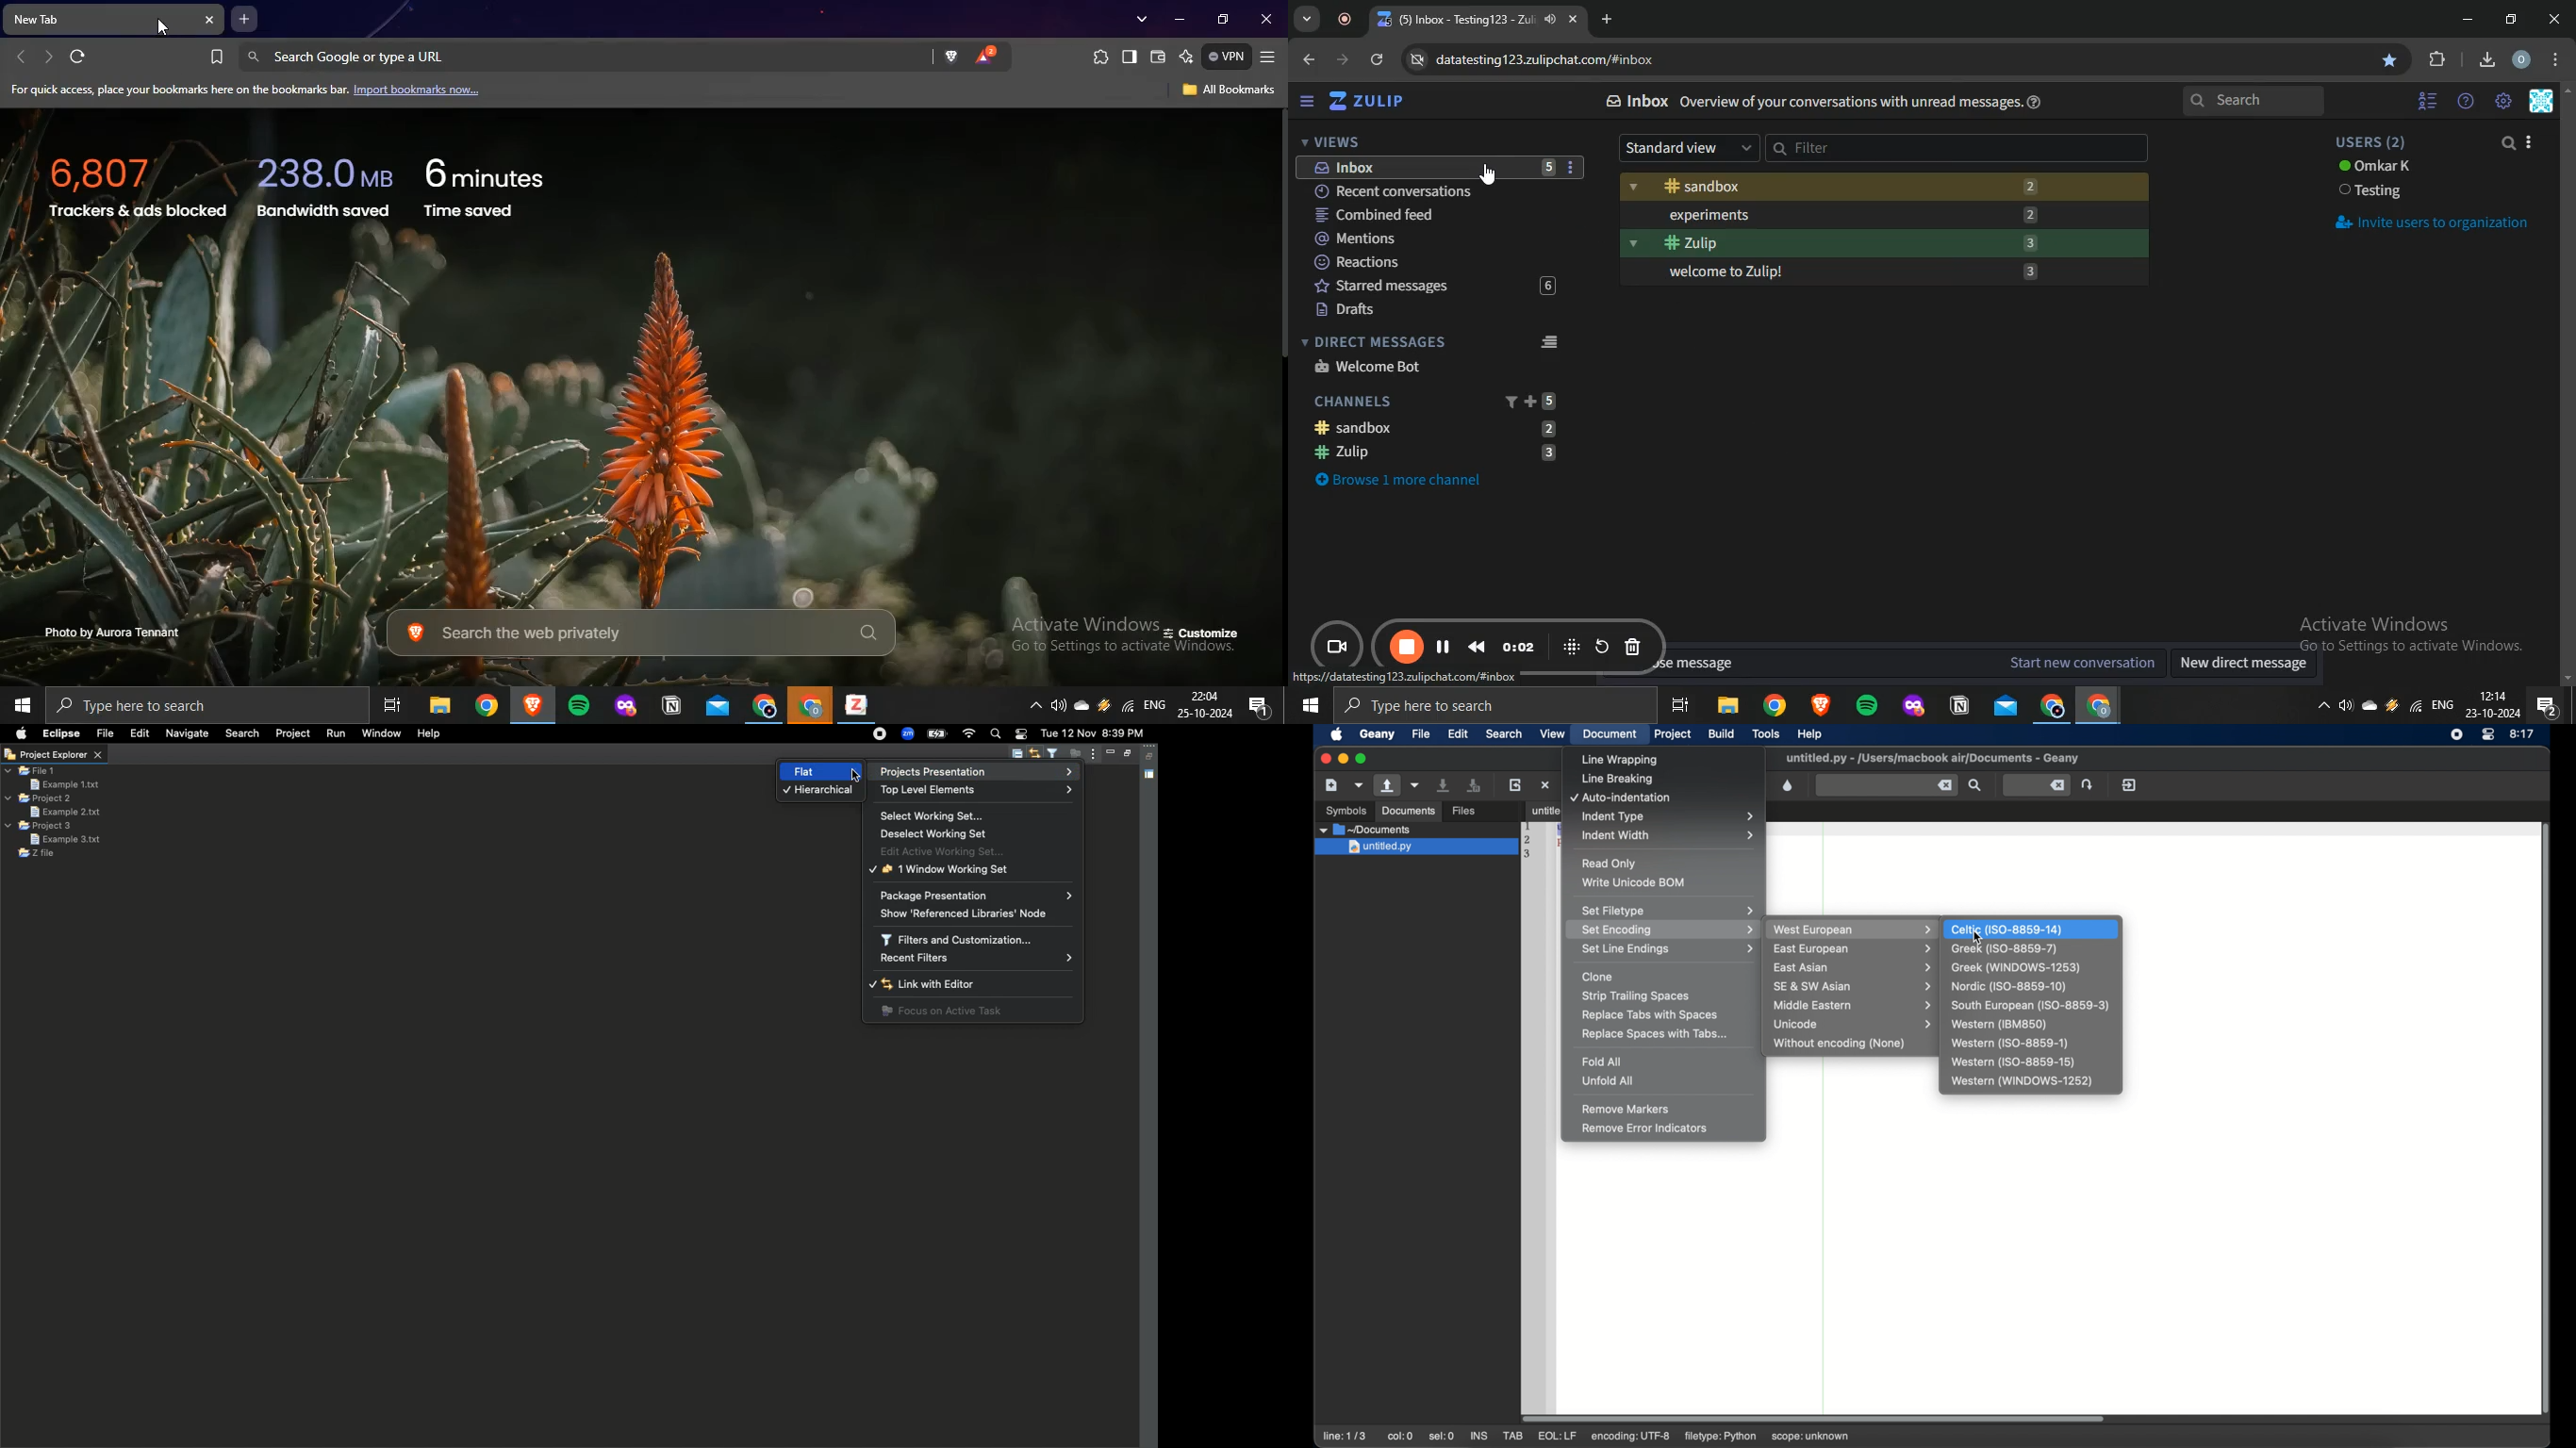  What do you see at coordinates (1689, 148) in the screenshot?
I see `standard view` at bounding box center [1689, 148].